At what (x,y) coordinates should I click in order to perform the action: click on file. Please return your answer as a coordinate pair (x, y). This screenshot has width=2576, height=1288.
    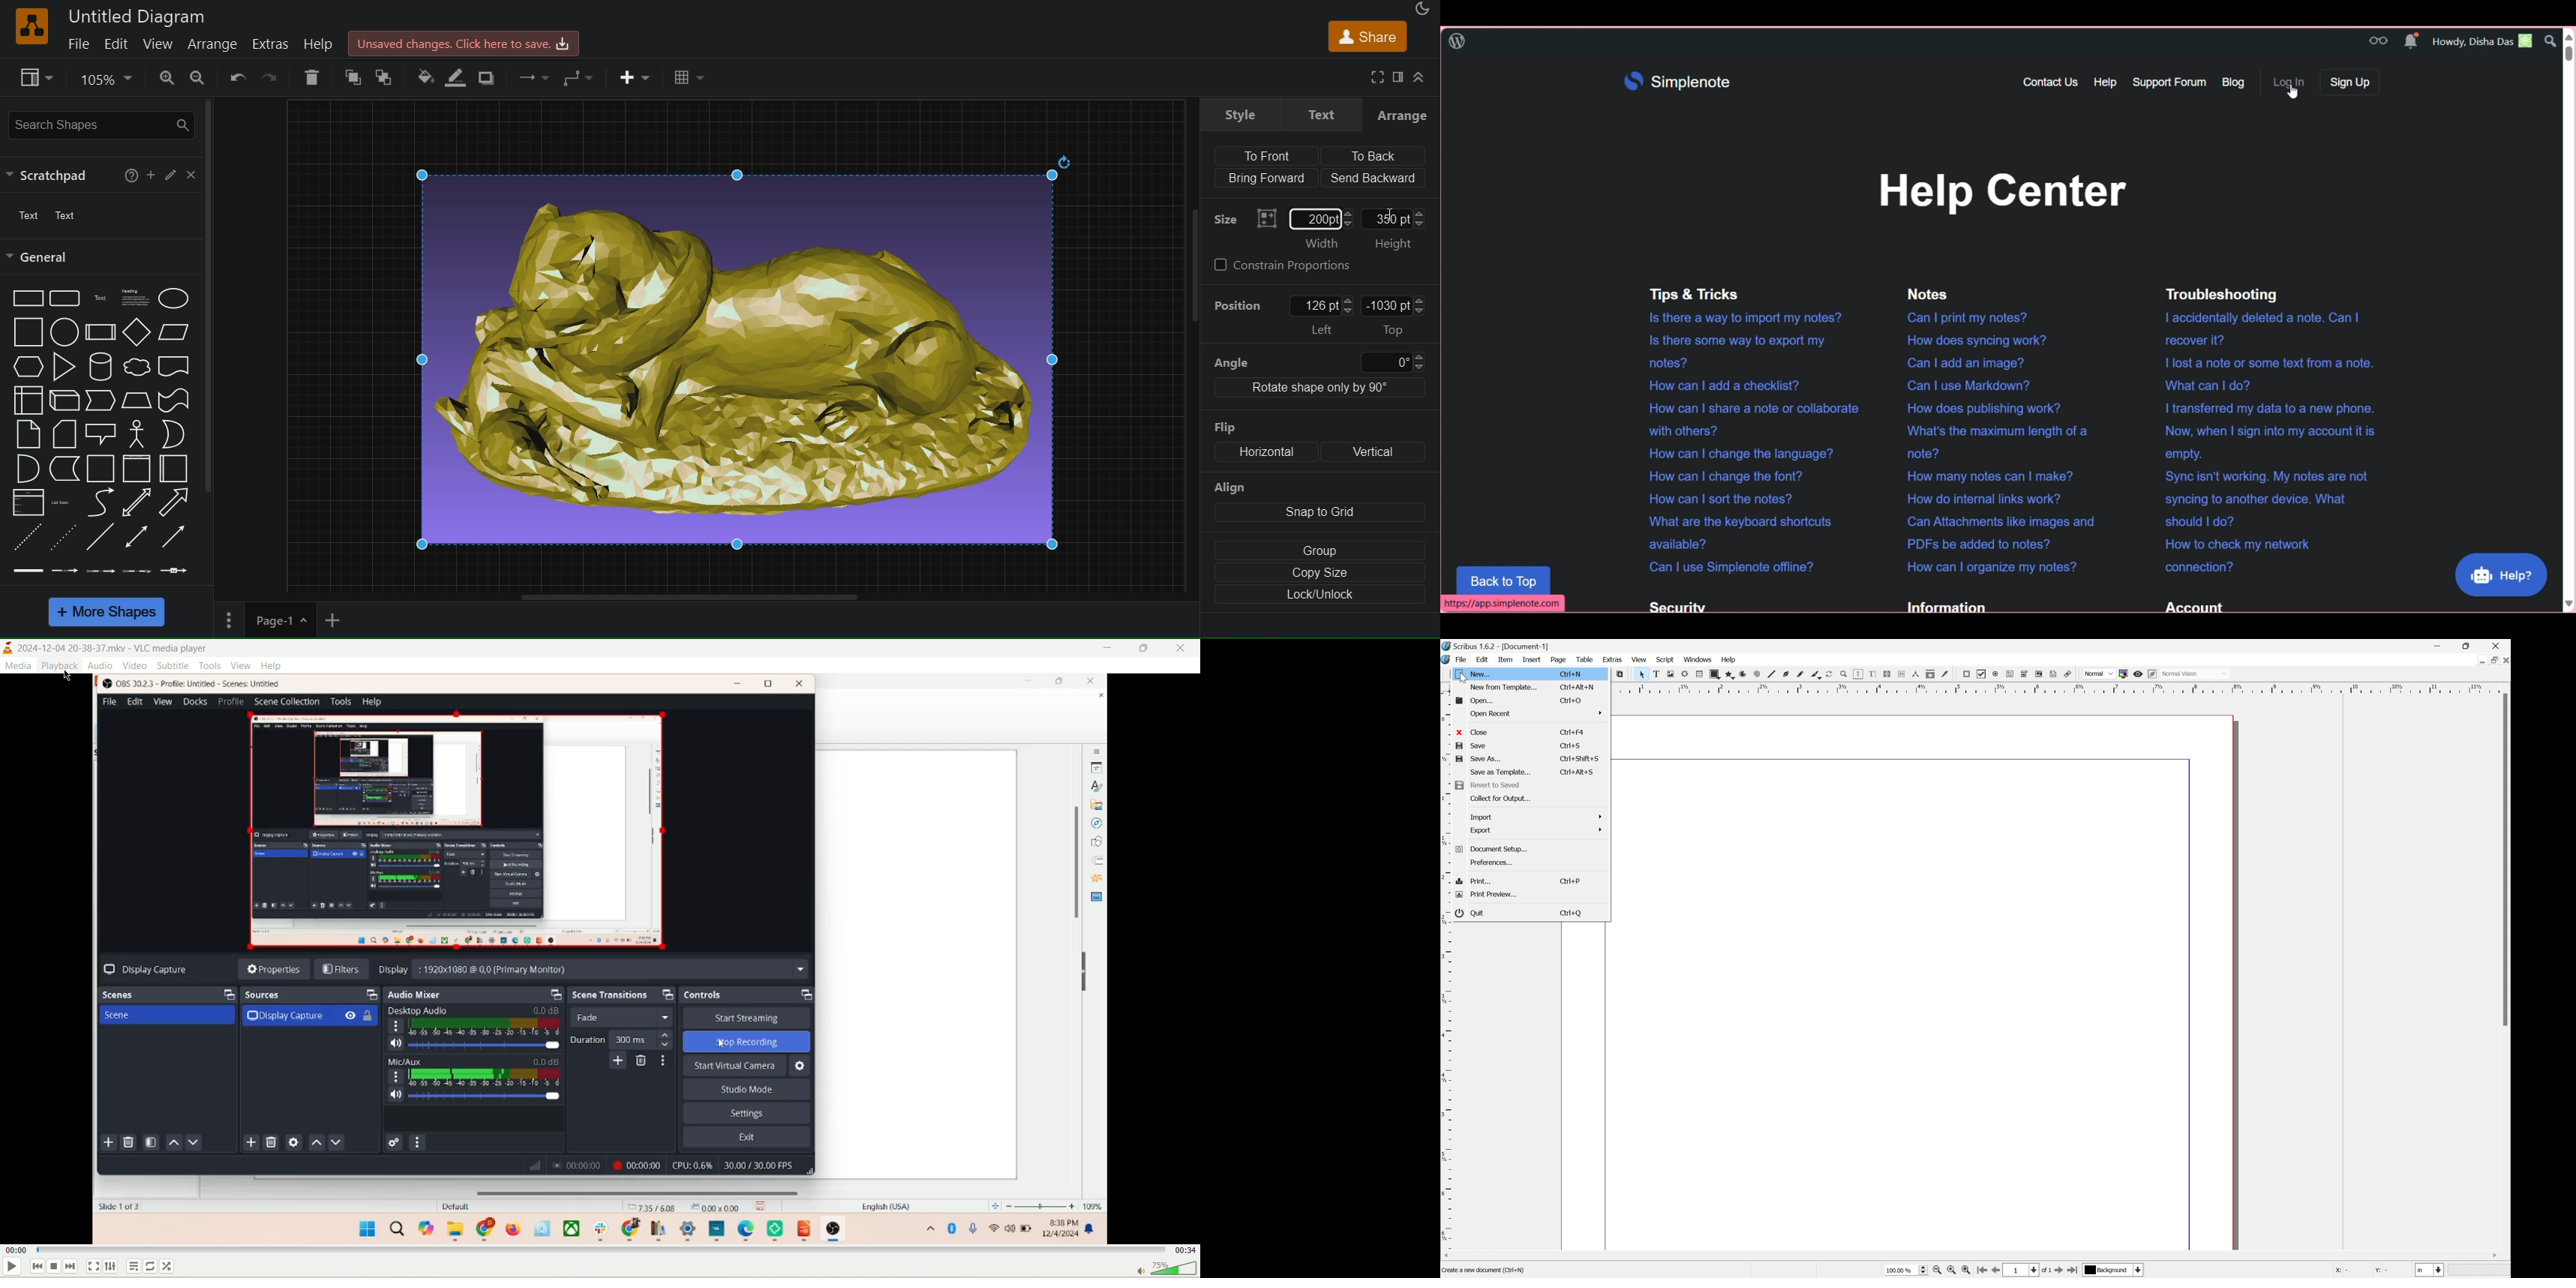
    Looking at the image, I should click on (73, 45).